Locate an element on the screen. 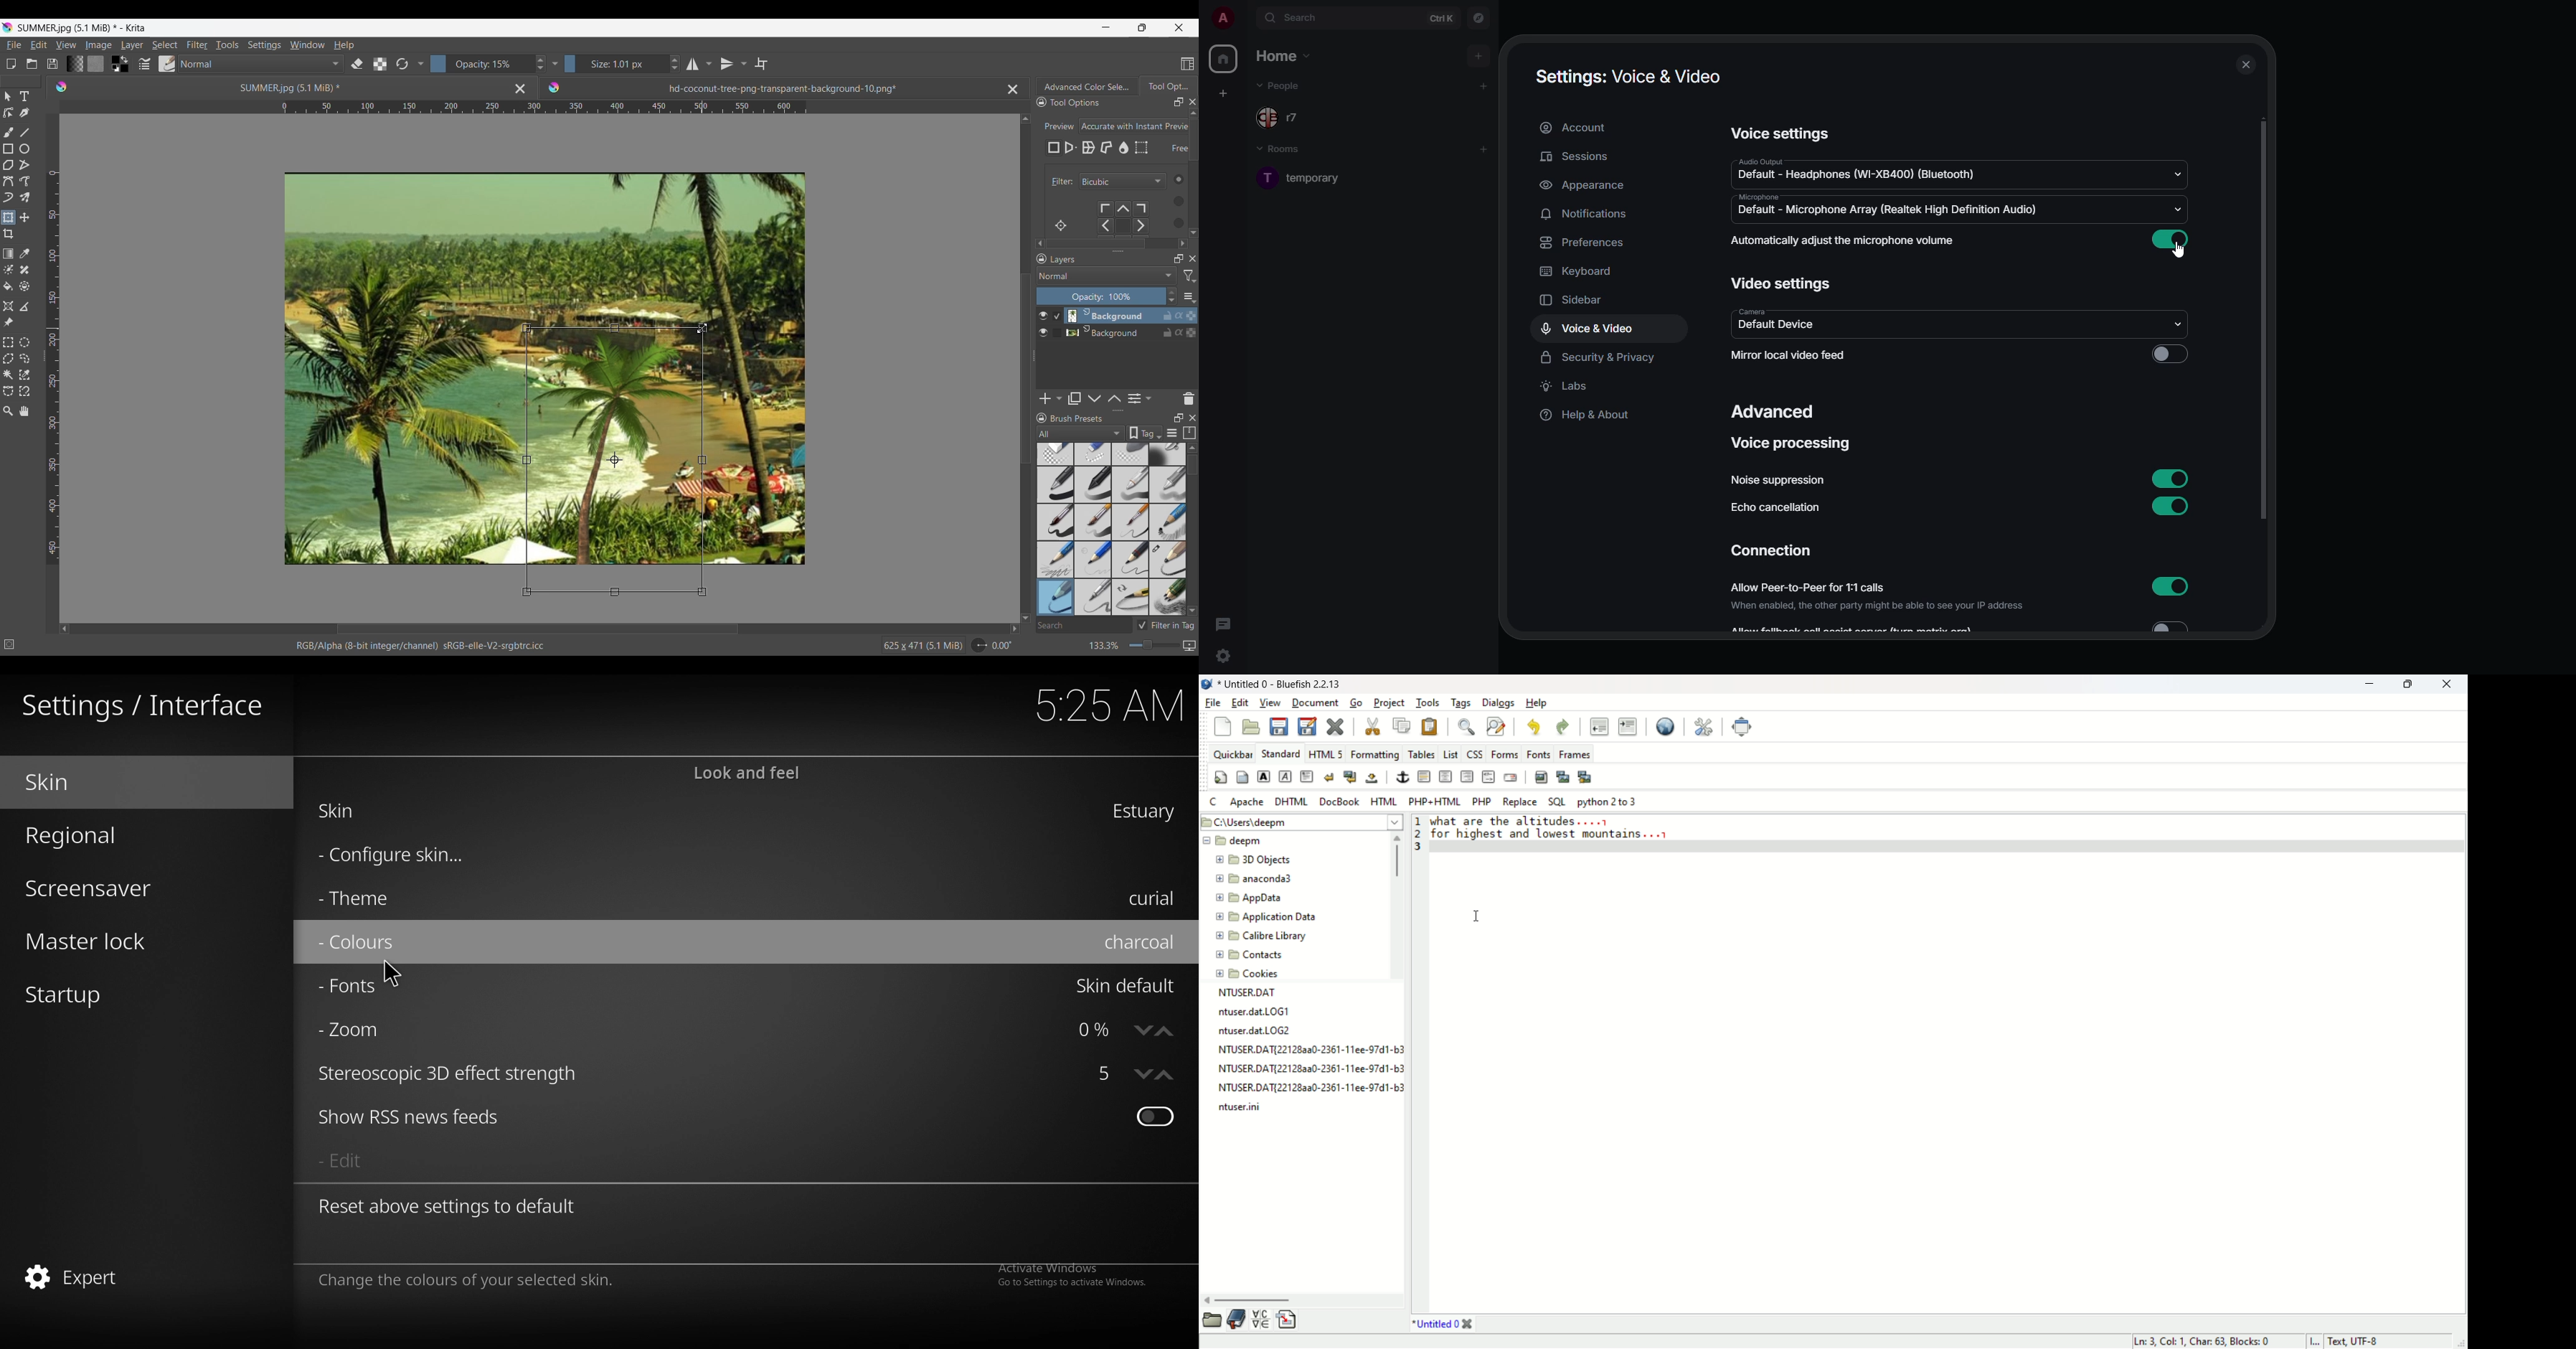 This screenshot has height=1372, width=2576. Horizontal ruler is located at coordinates (544, 109).